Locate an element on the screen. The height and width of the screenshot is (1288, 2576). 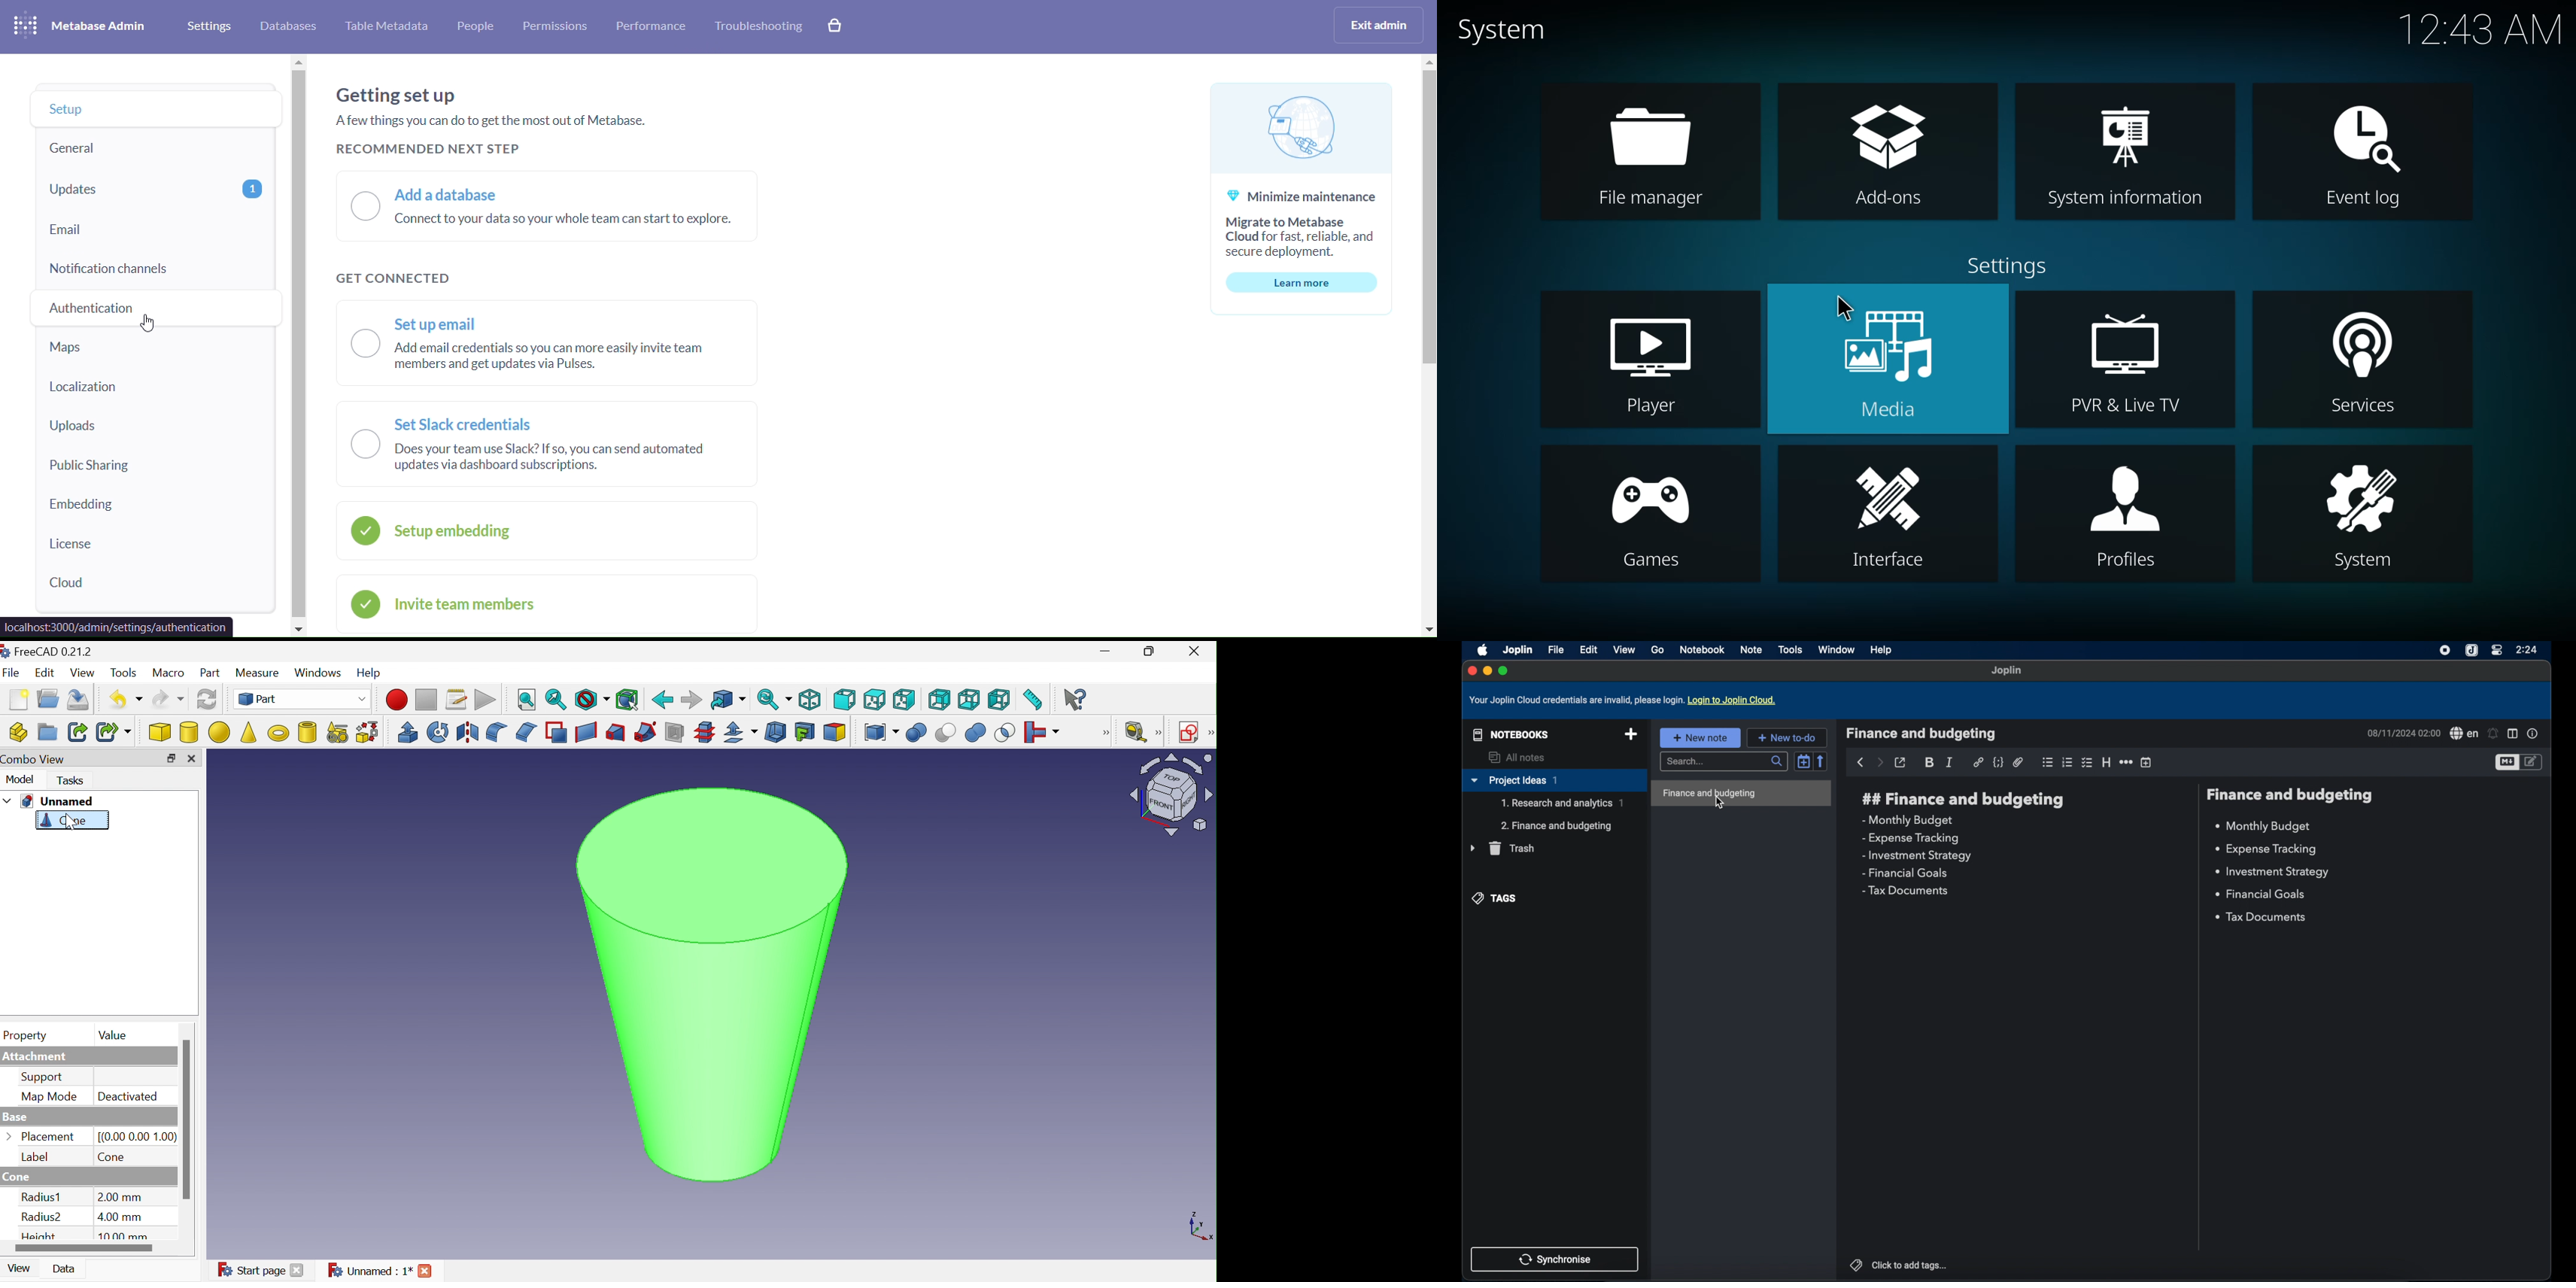
toggle editor layout is located at coordinates (2513, 734).